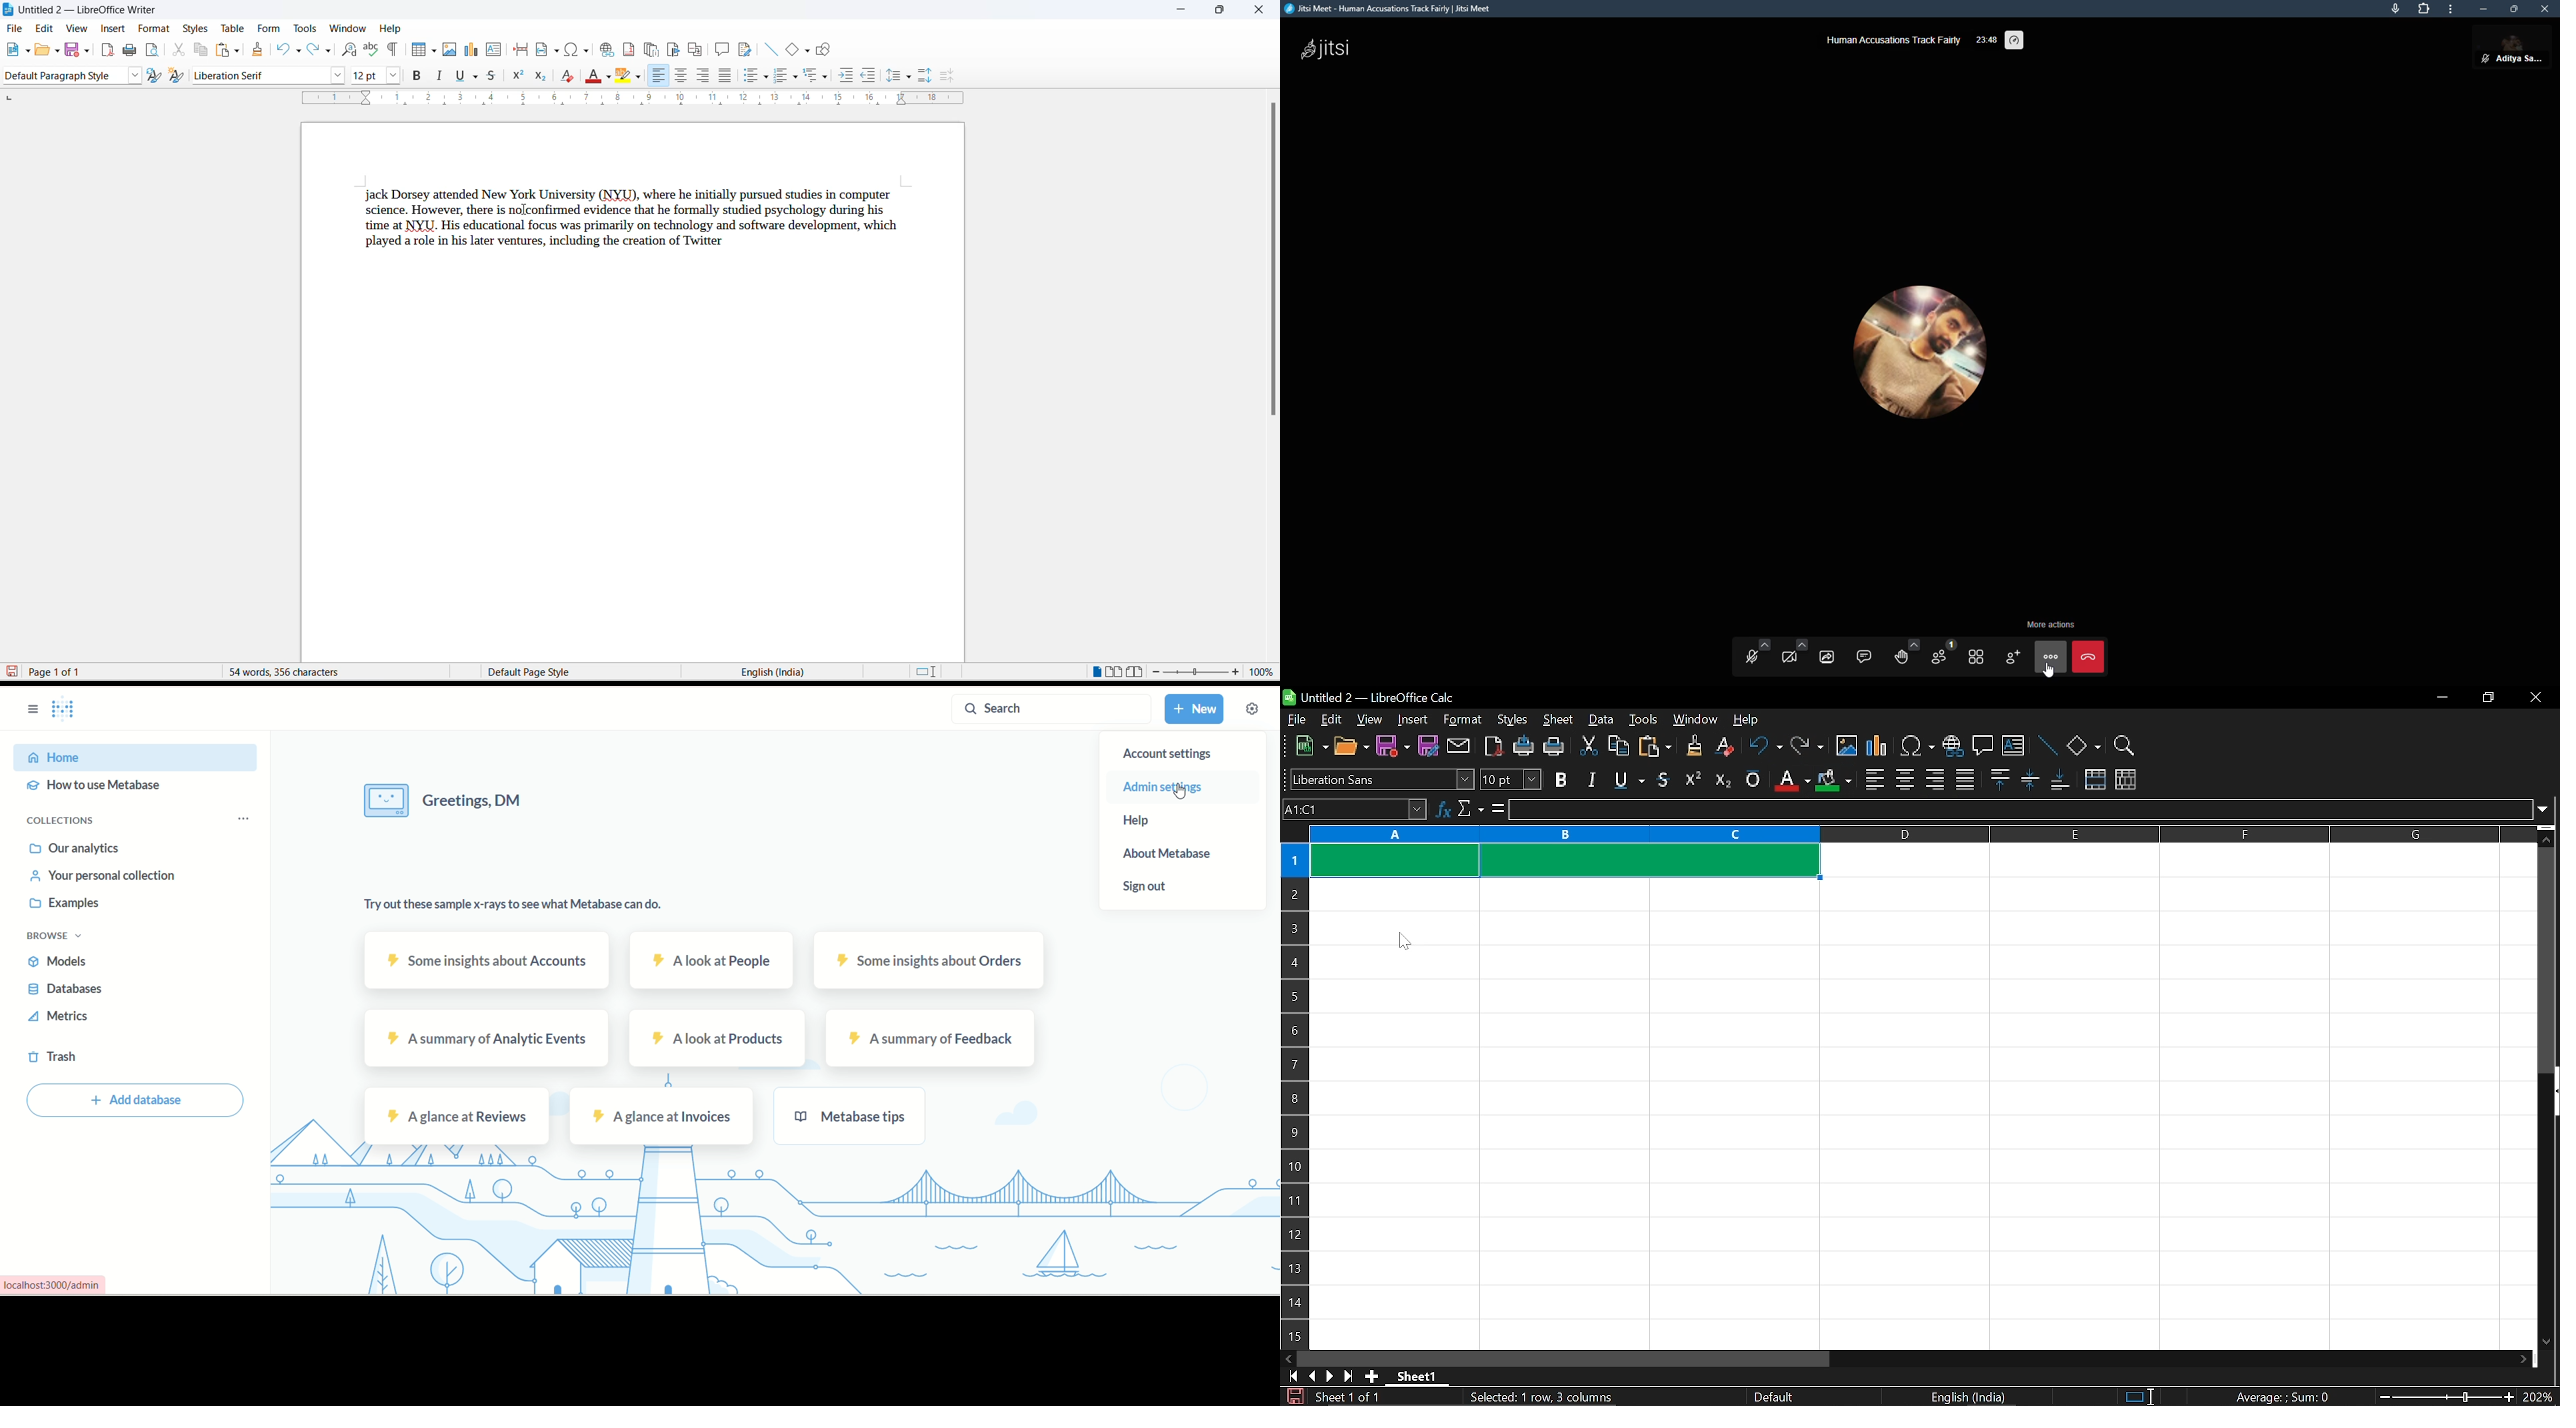 This screenshot has height=1428, width=2576. What do you see at coordinates (1777, 1397) in the screenshot?
I see `Default` at bounding box center [1777, 1397].